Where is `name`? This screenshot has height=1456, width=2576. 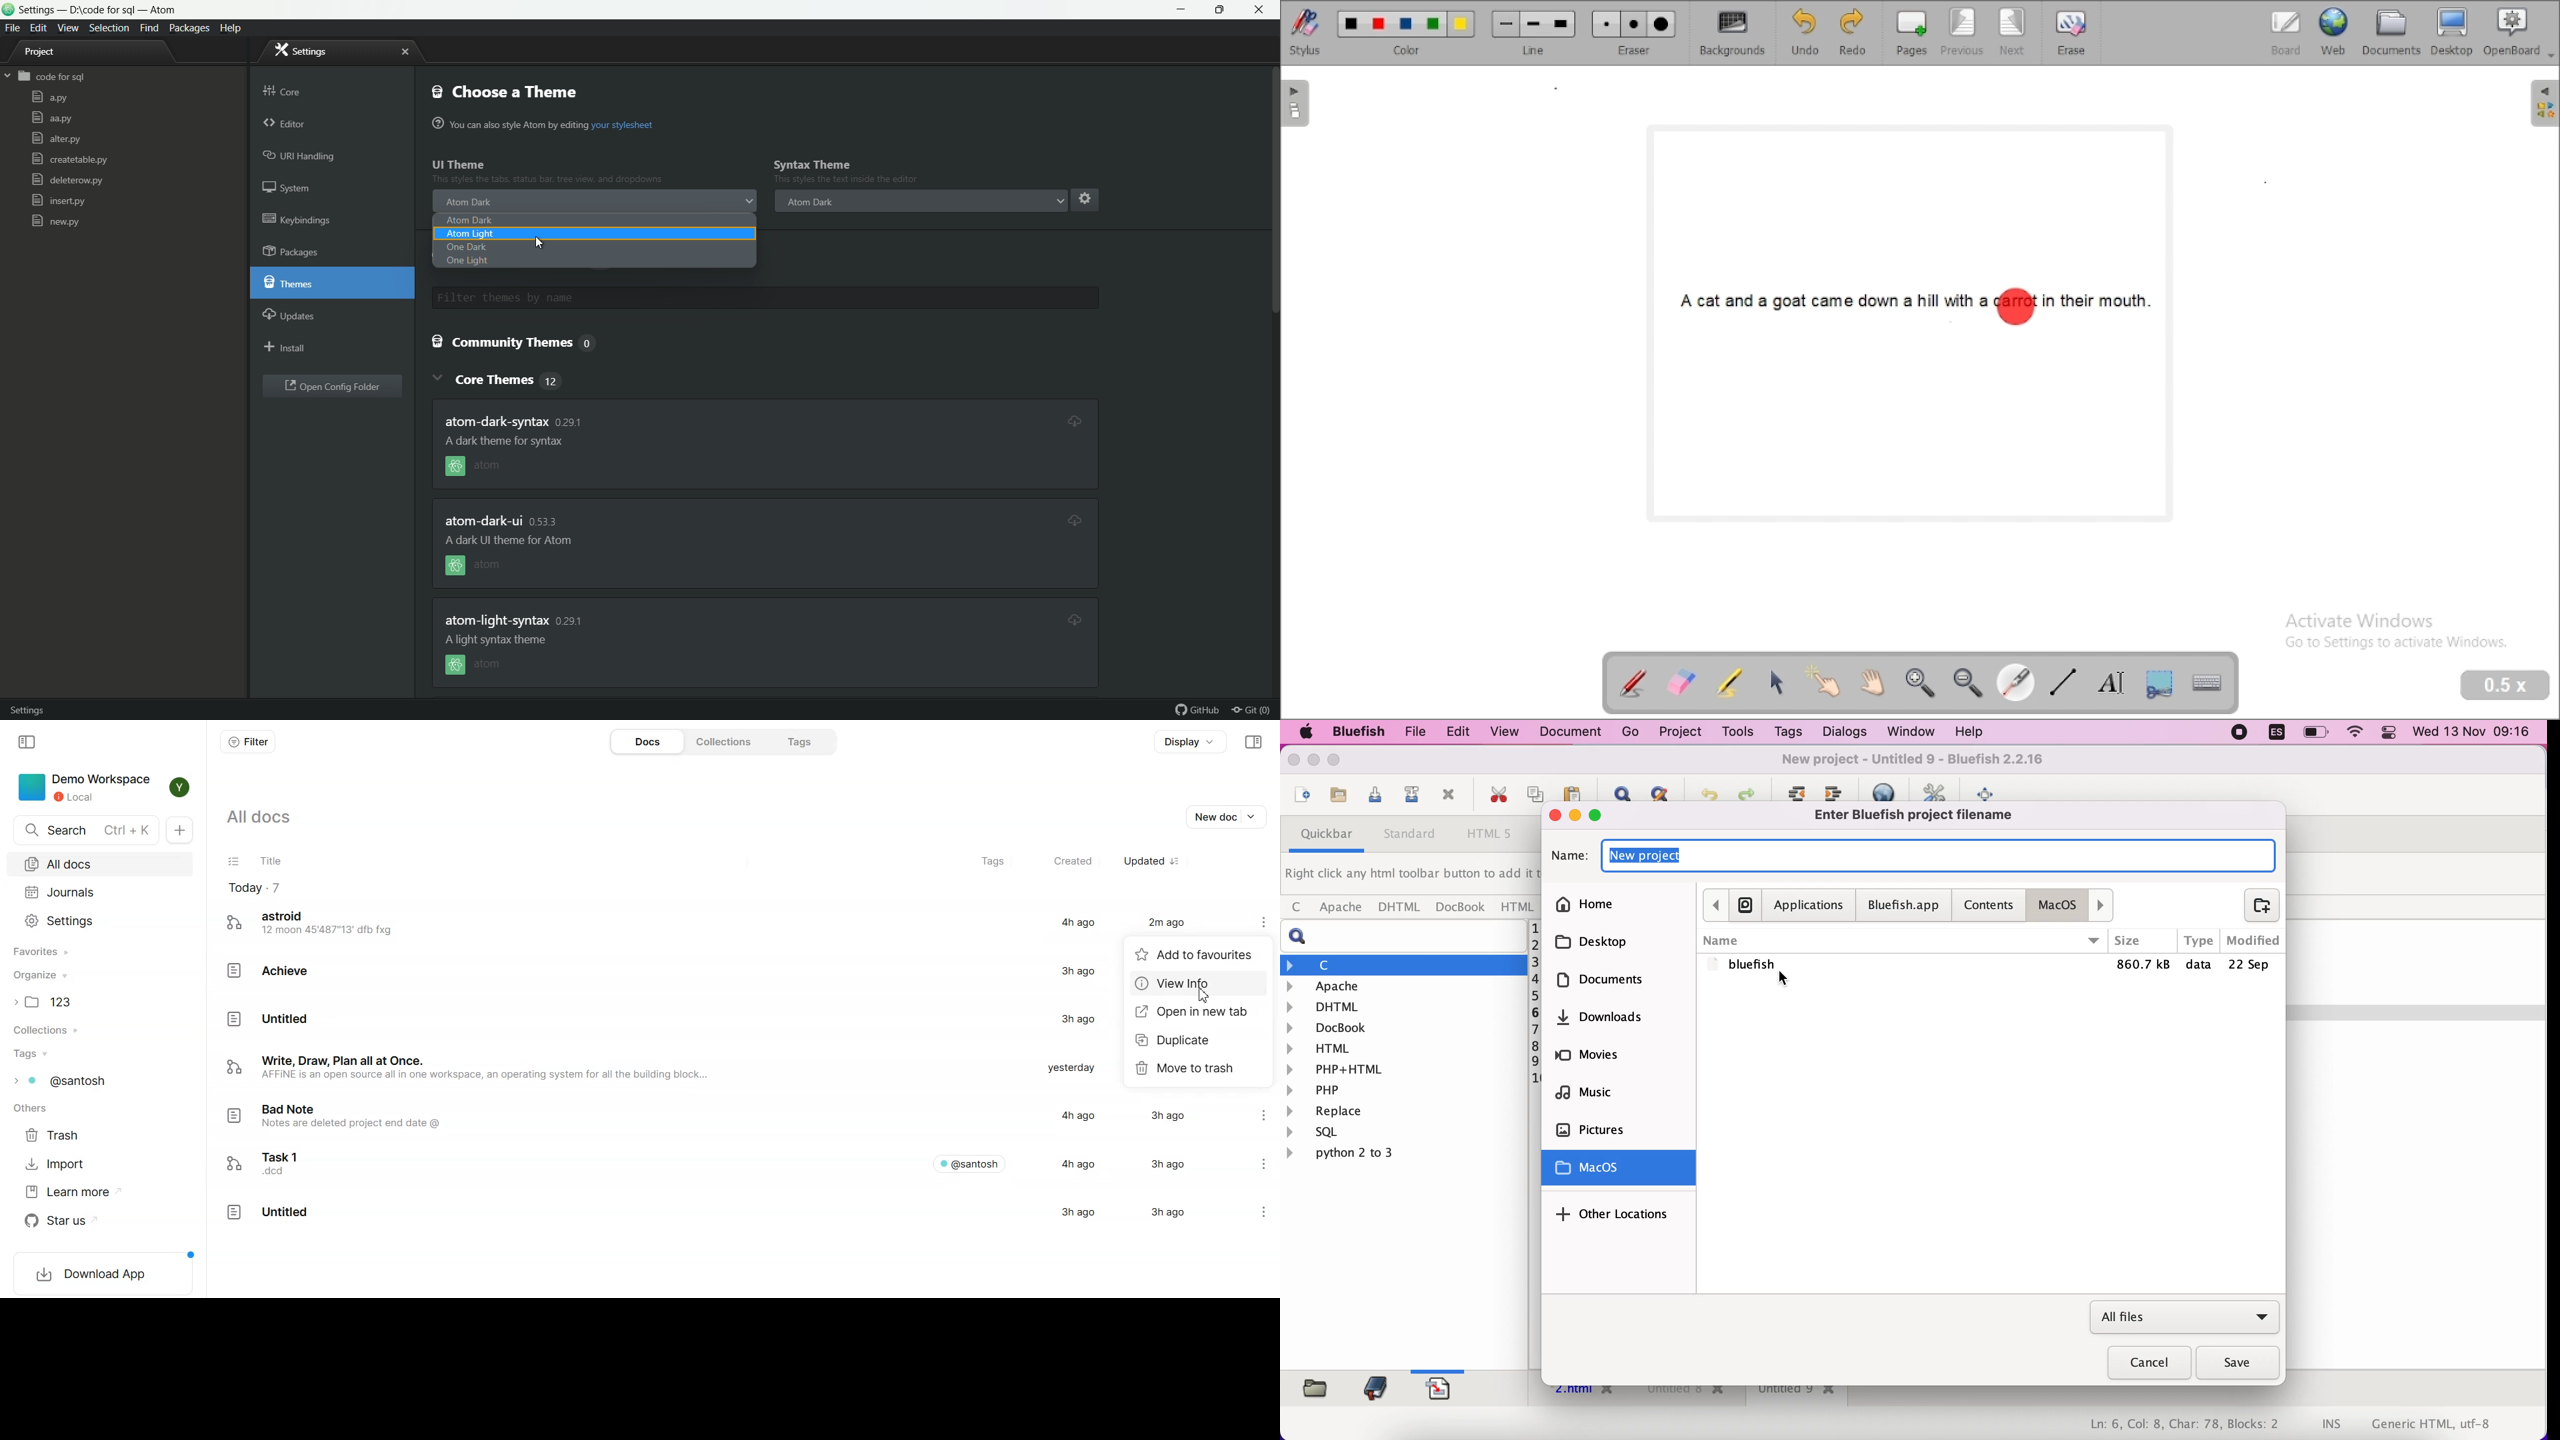
name is located at coordinates (1903, 940).